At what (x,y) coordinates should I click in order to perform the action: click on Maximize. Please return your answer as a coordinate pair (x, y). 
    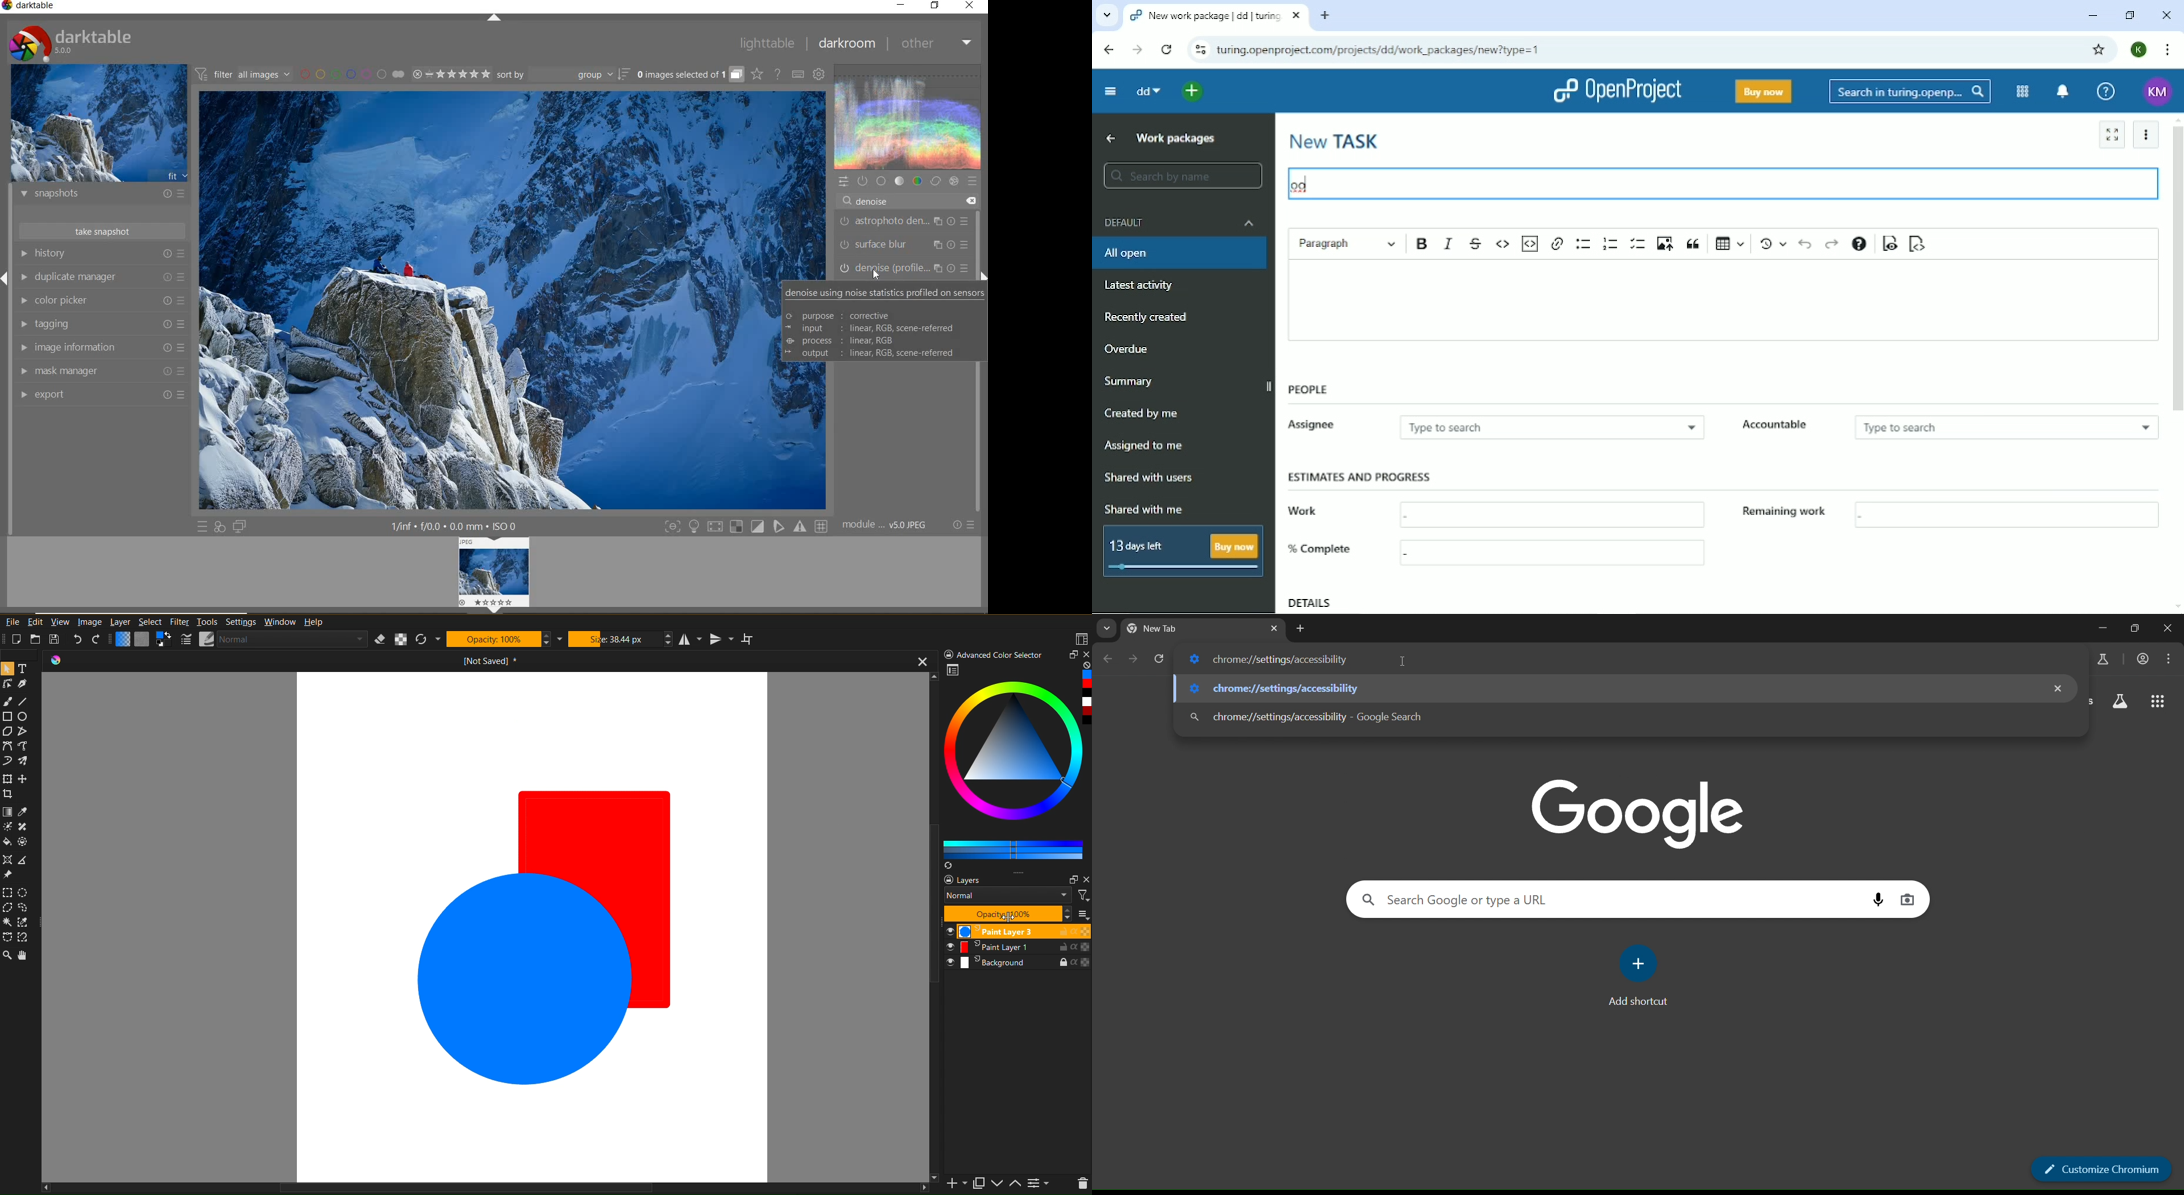
    Looking at the image, I should click on (1069, 656).